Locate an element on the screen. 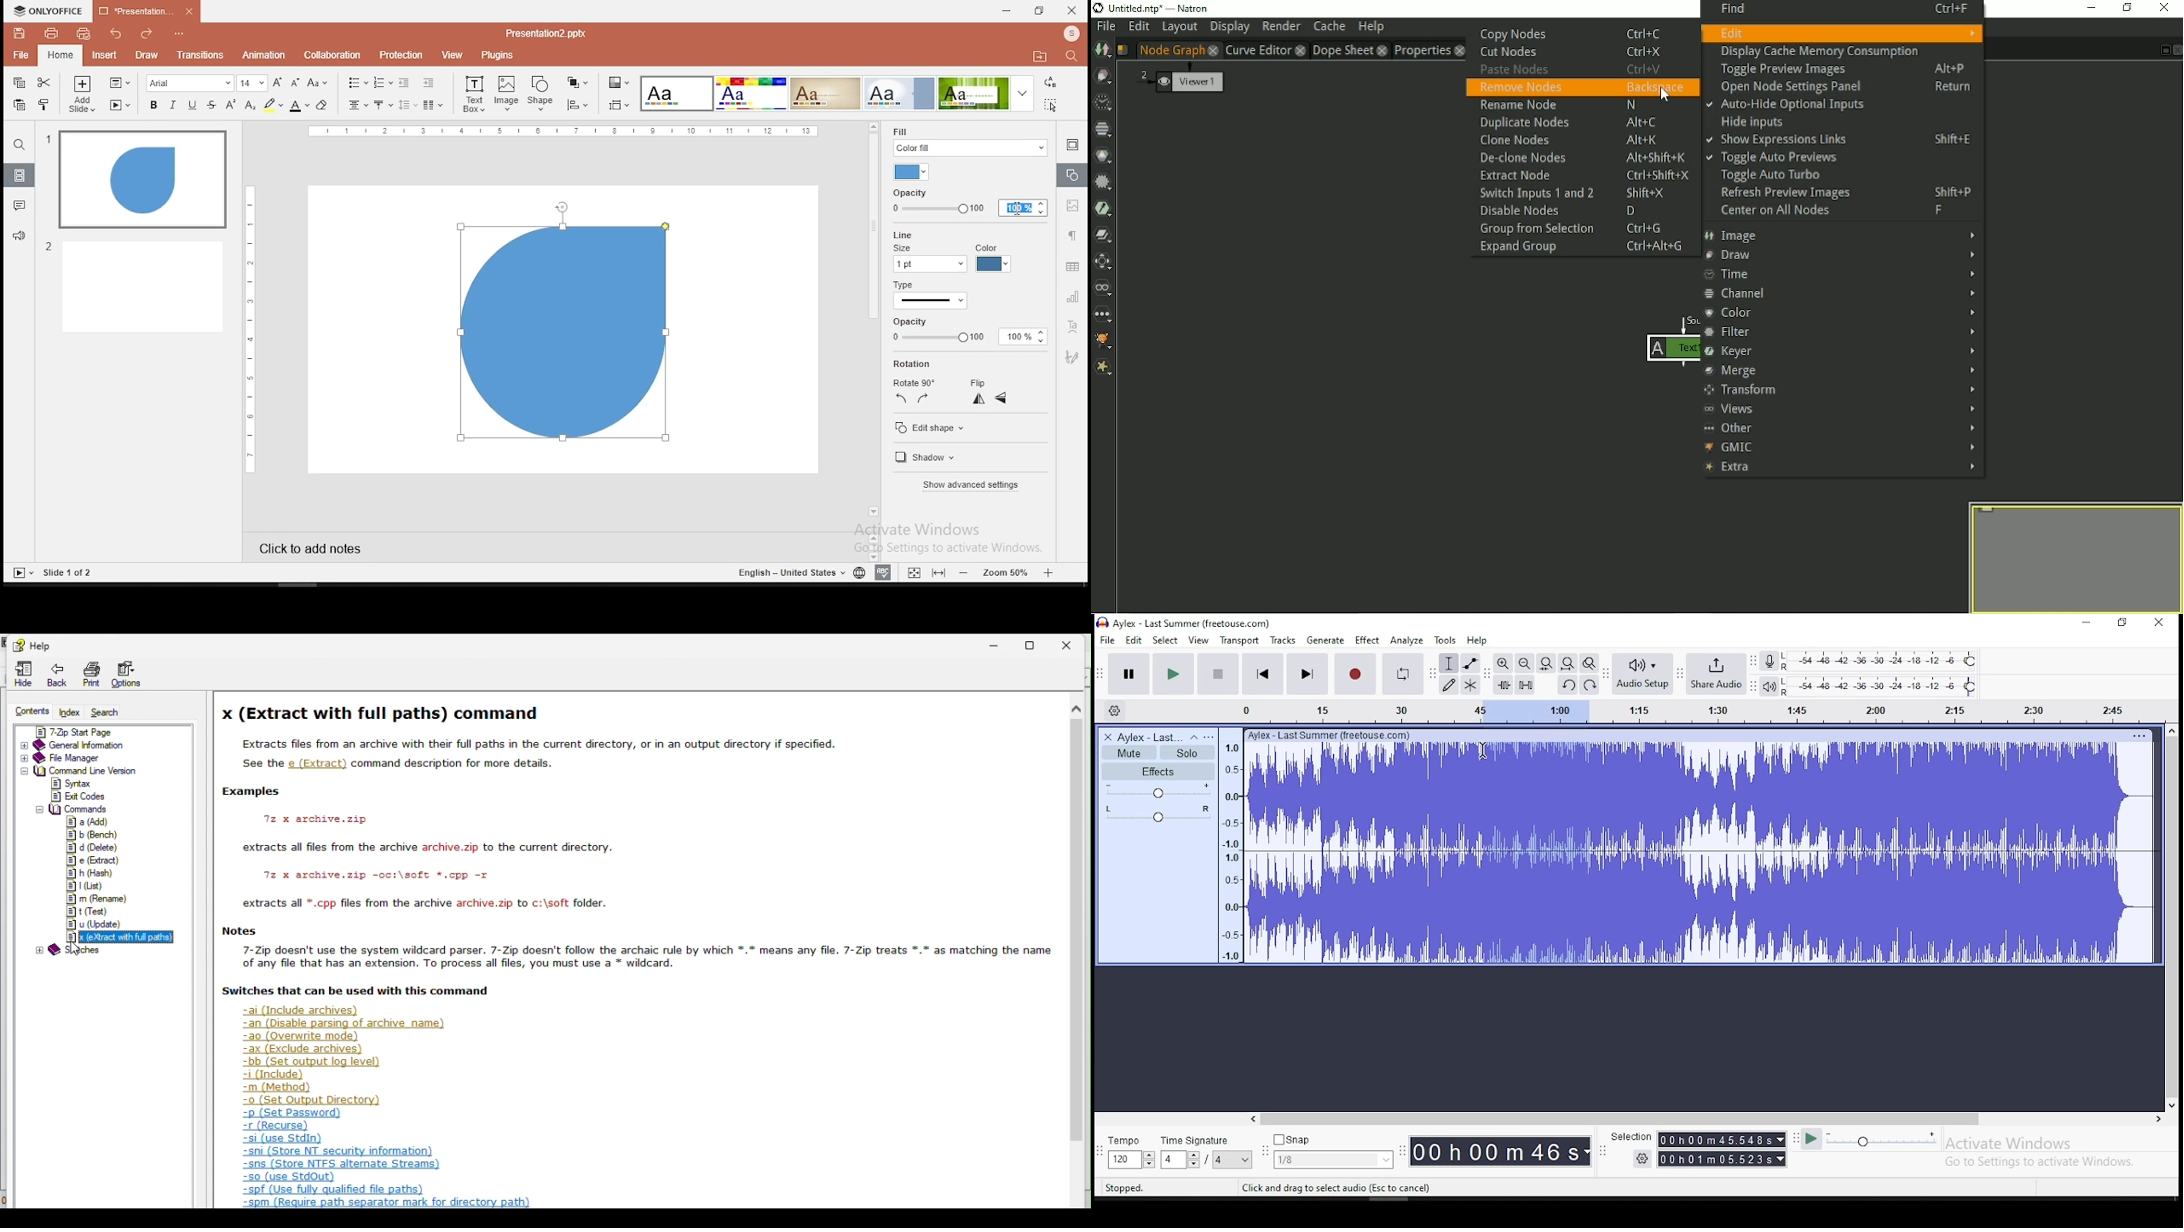 The height and width of the screenshot is (1232, 2184). multi tool is located at coordinates (1470, 686).